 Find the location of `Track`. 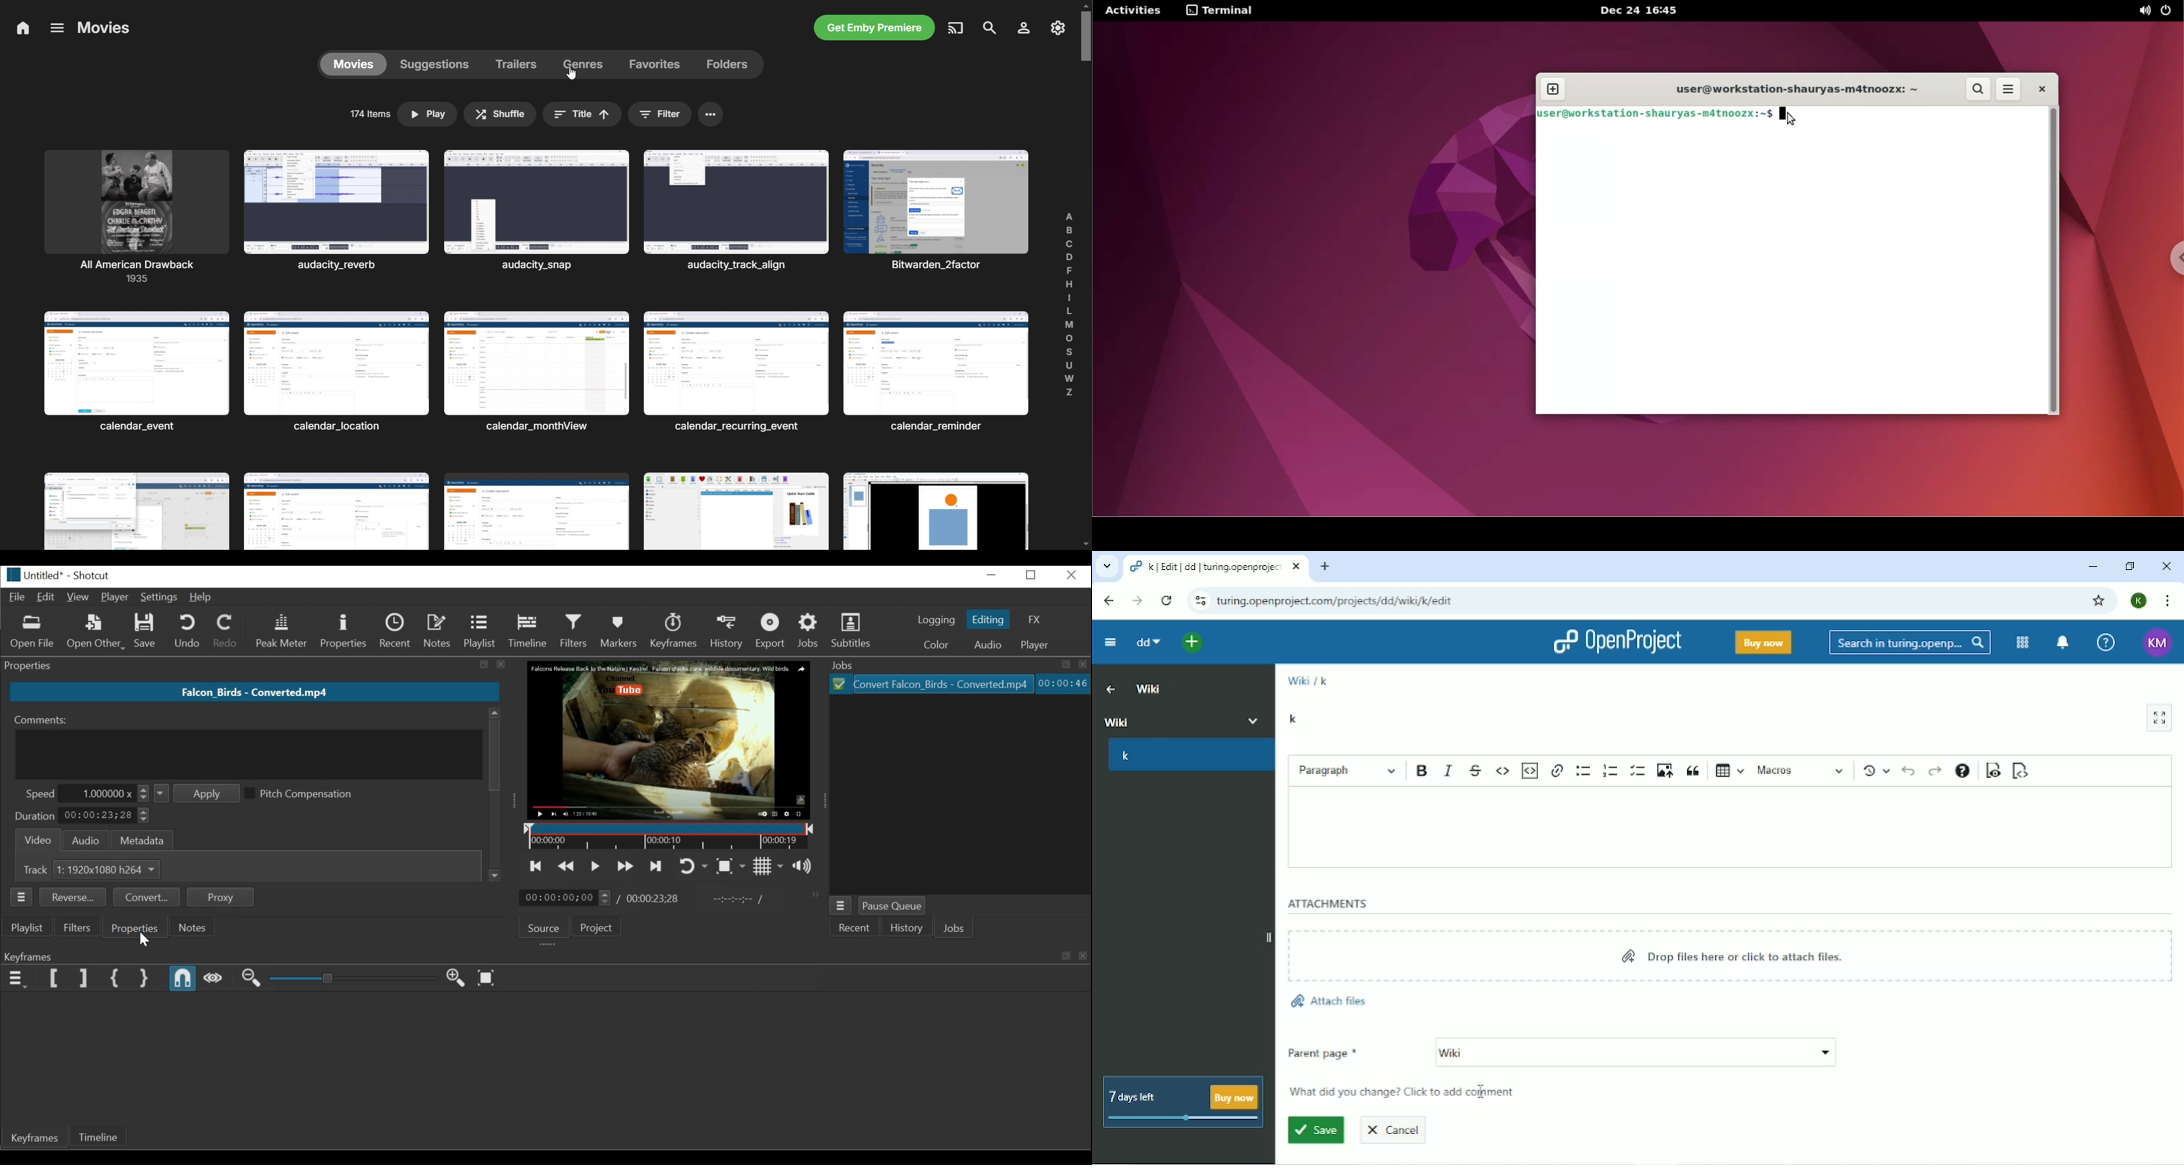

Track is located at coordinates (32, 869).